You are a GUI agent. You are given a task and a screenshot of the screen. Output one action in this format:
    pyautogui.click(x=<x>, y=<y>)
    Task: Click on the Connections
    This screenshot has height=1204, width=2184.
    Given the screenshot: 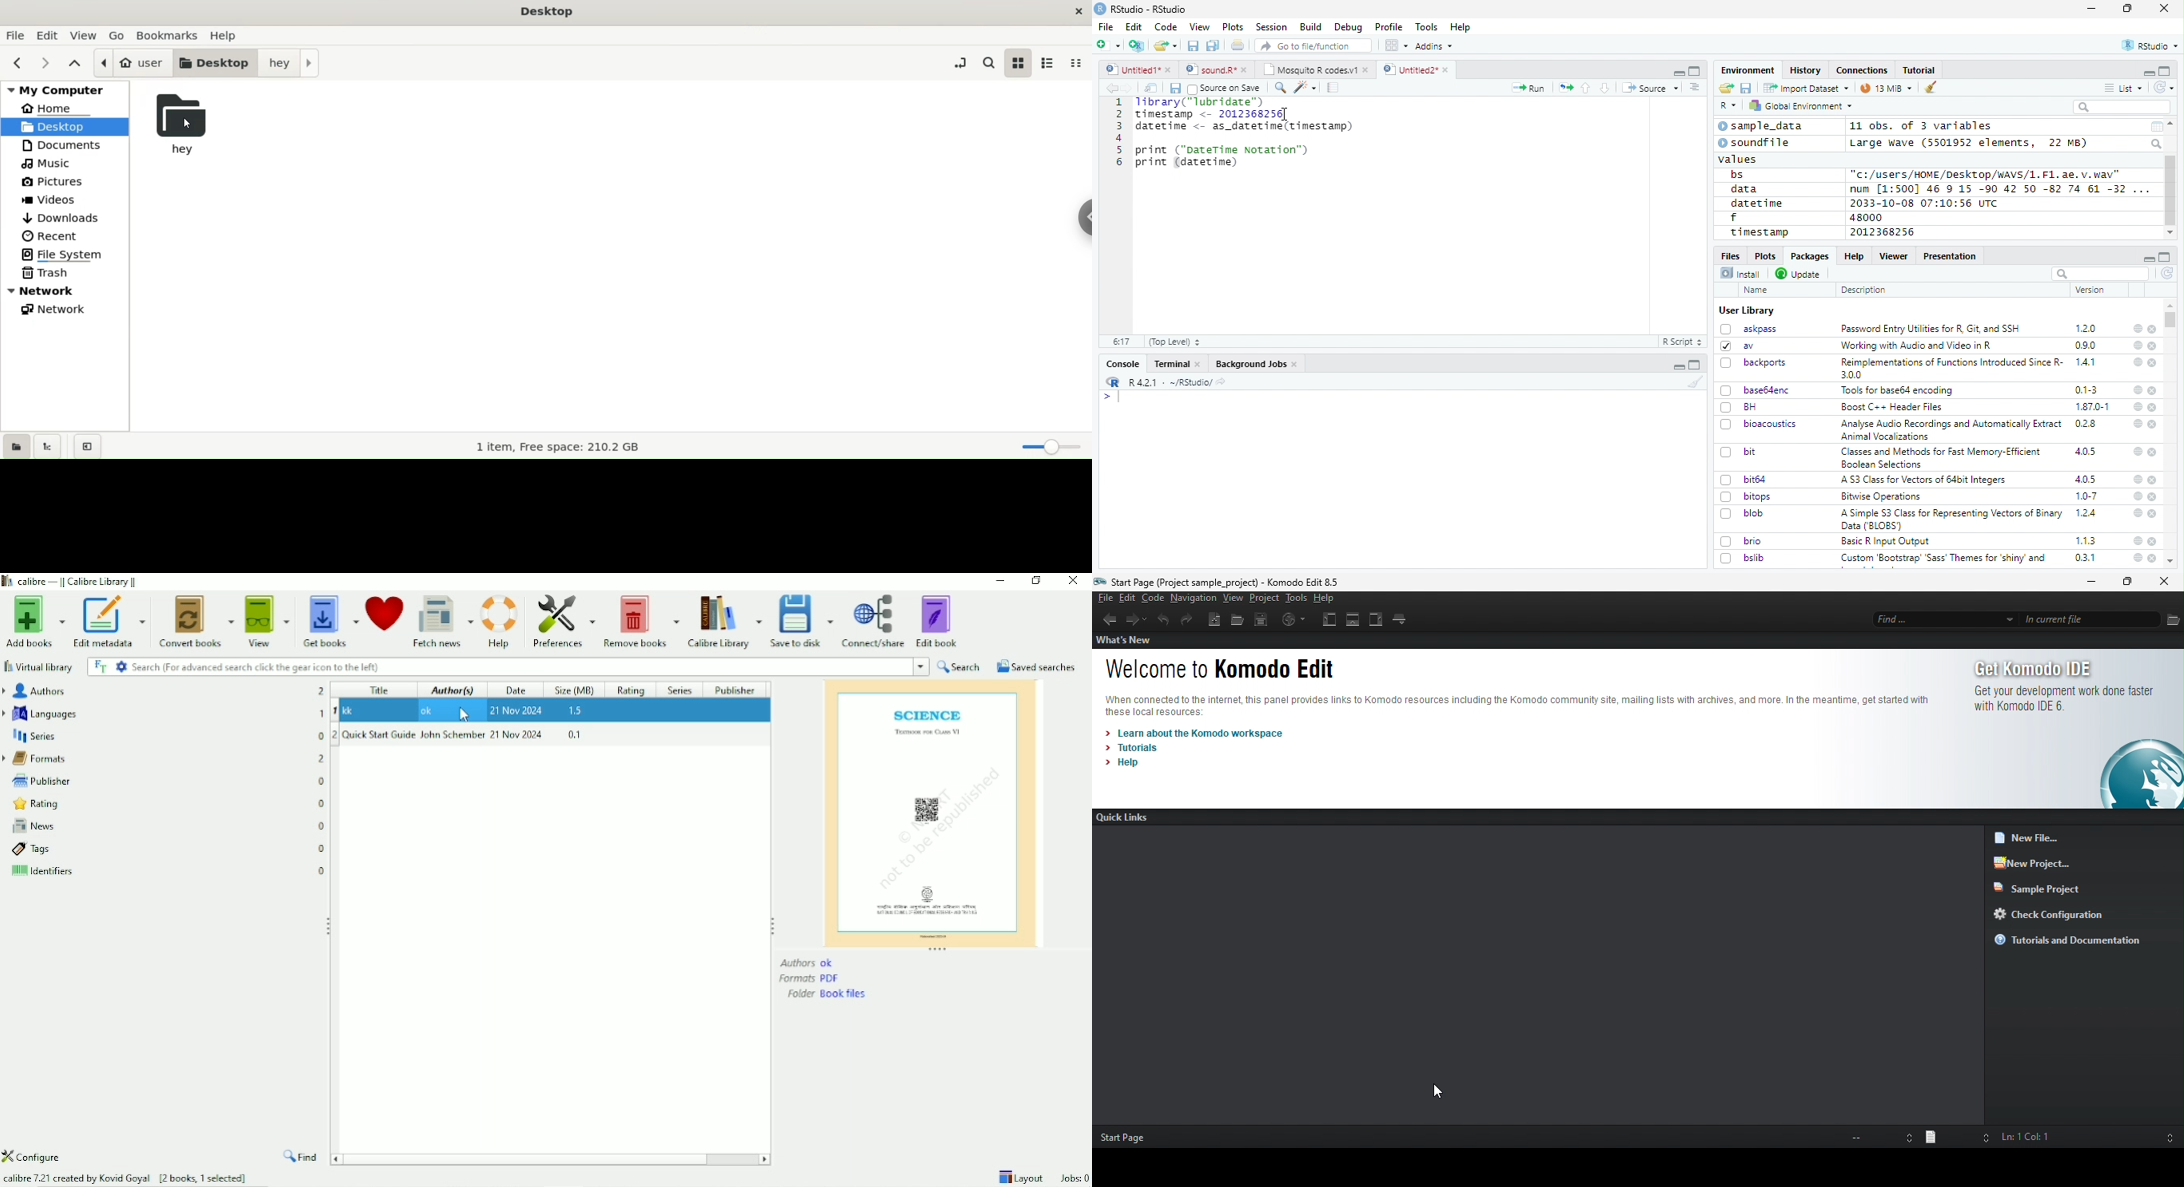 What is the action you would take?
    pyautogui.click(x=1861, y=70)
    